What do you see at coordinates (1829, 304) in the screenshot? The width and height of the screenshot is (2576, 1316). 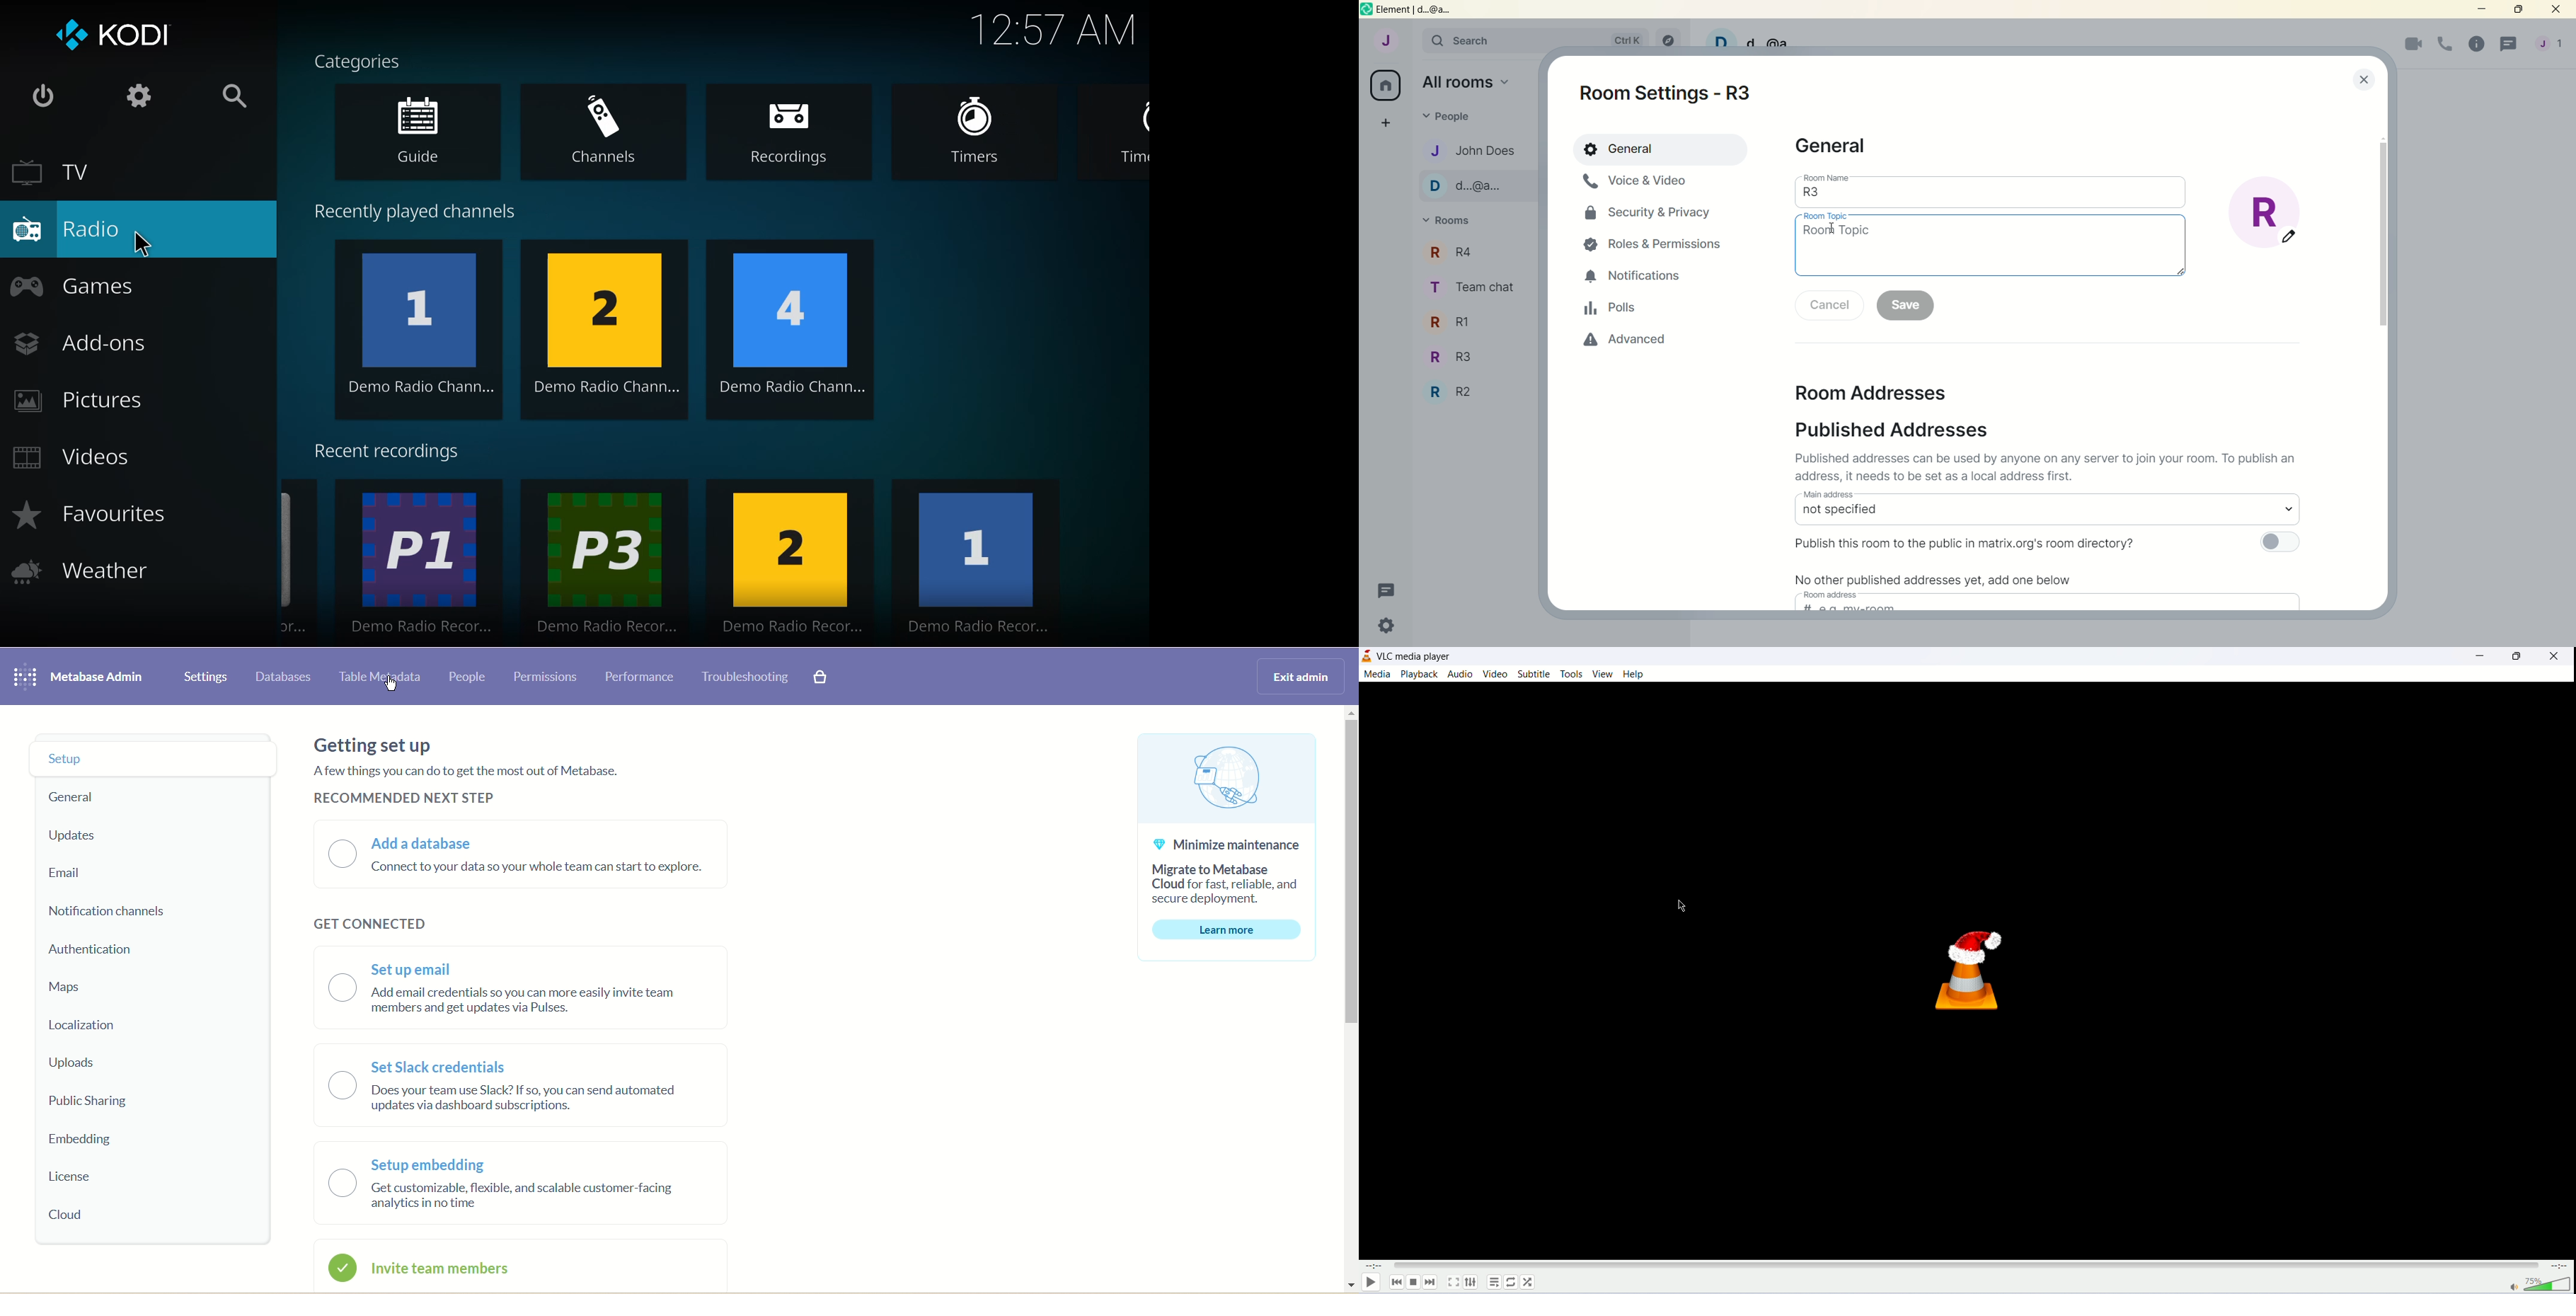 I see `cancel` at bounding box center [1829, 304].